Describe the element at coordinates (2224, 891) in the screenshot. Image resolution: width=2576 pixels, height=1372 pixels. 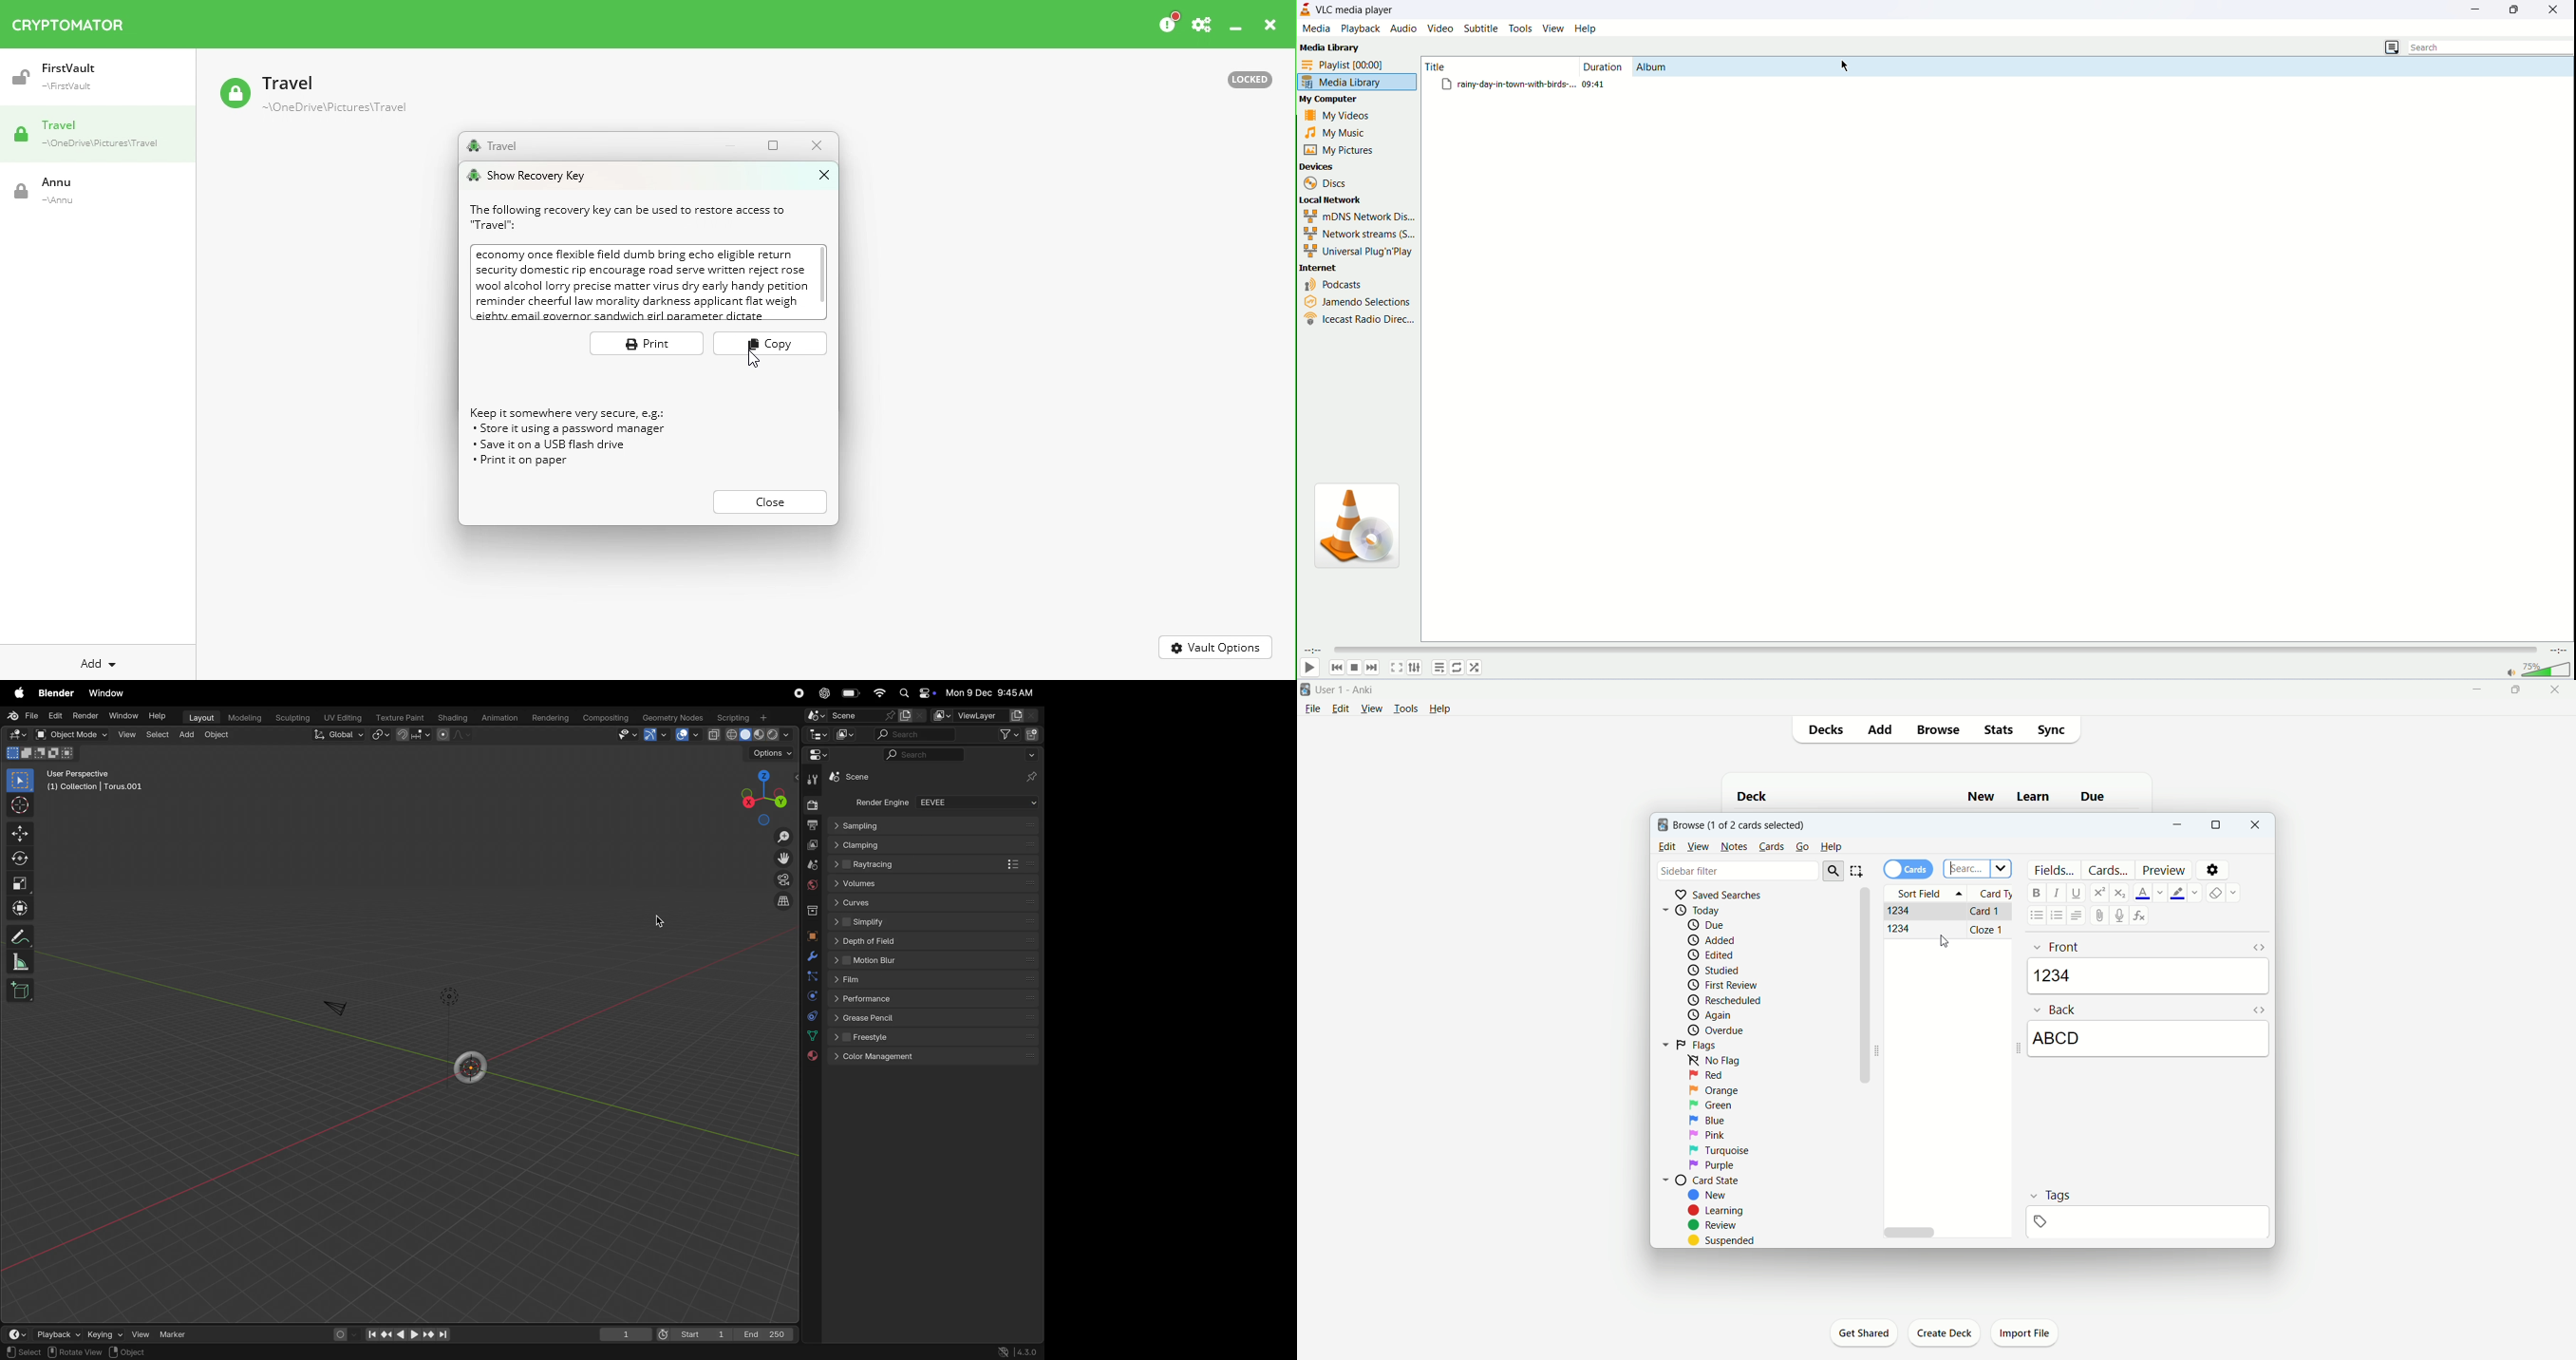
I see `remove formatting` at that location.